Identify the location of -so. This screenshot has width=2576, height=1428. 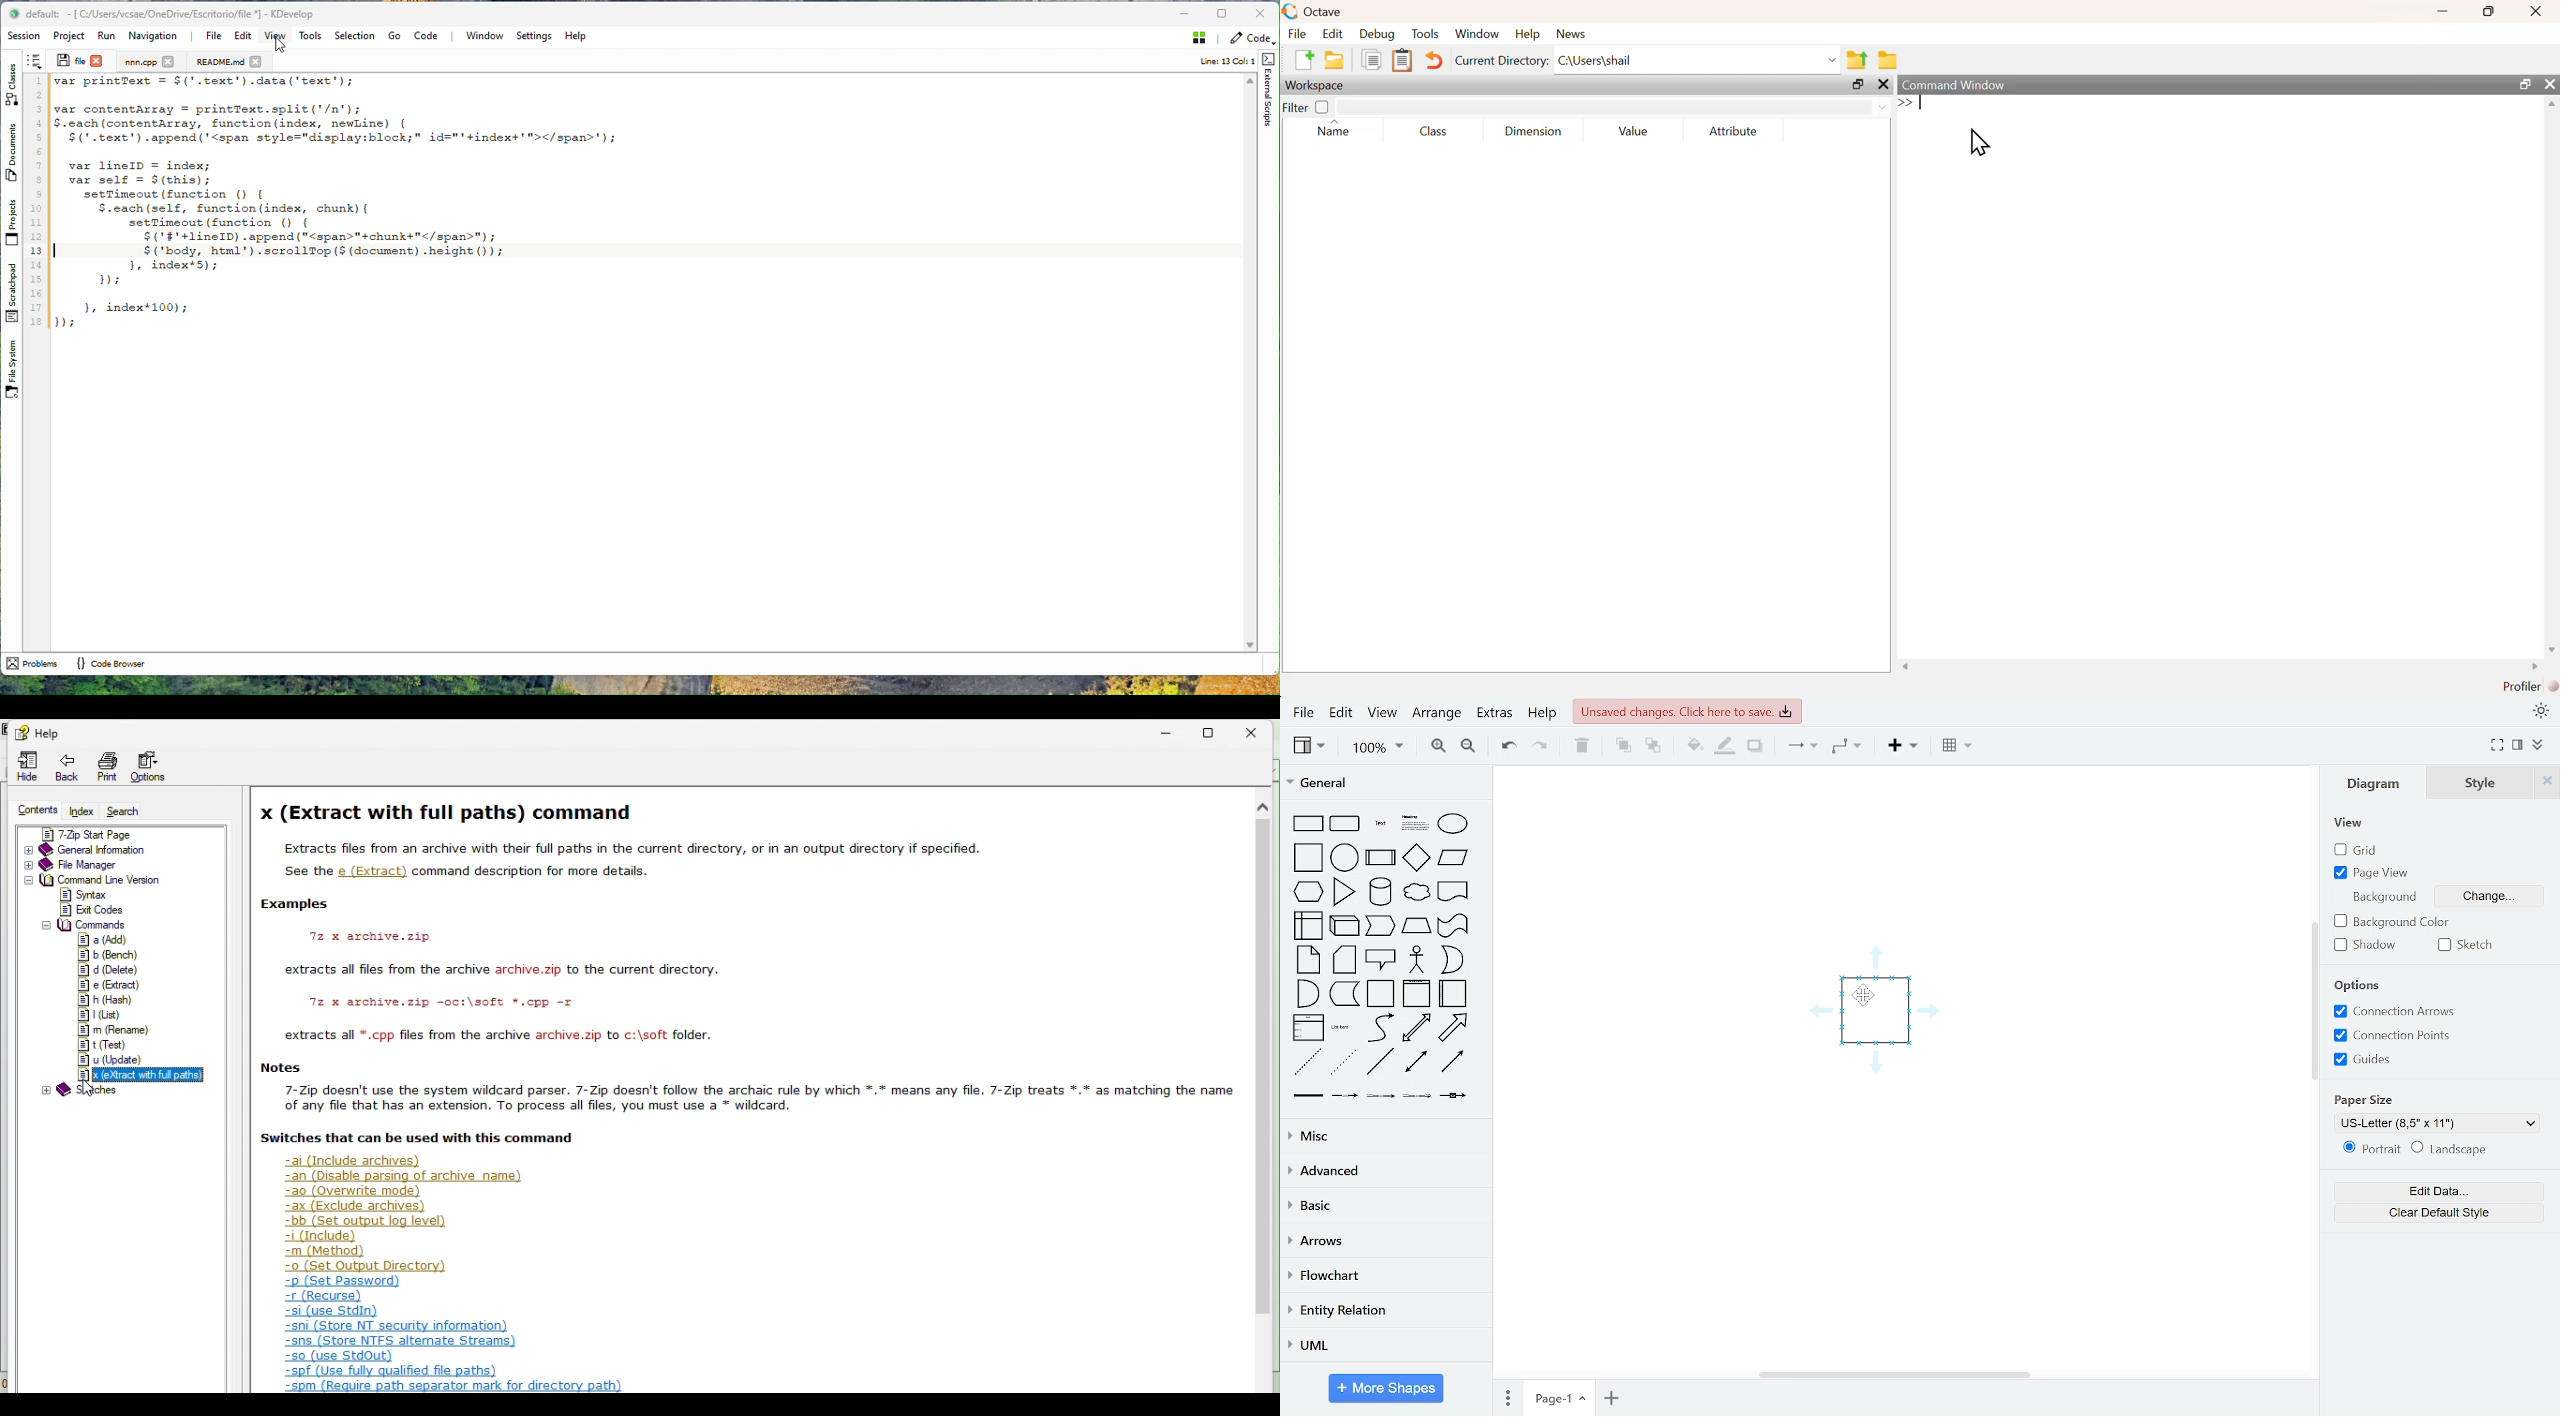
(340, 1357).